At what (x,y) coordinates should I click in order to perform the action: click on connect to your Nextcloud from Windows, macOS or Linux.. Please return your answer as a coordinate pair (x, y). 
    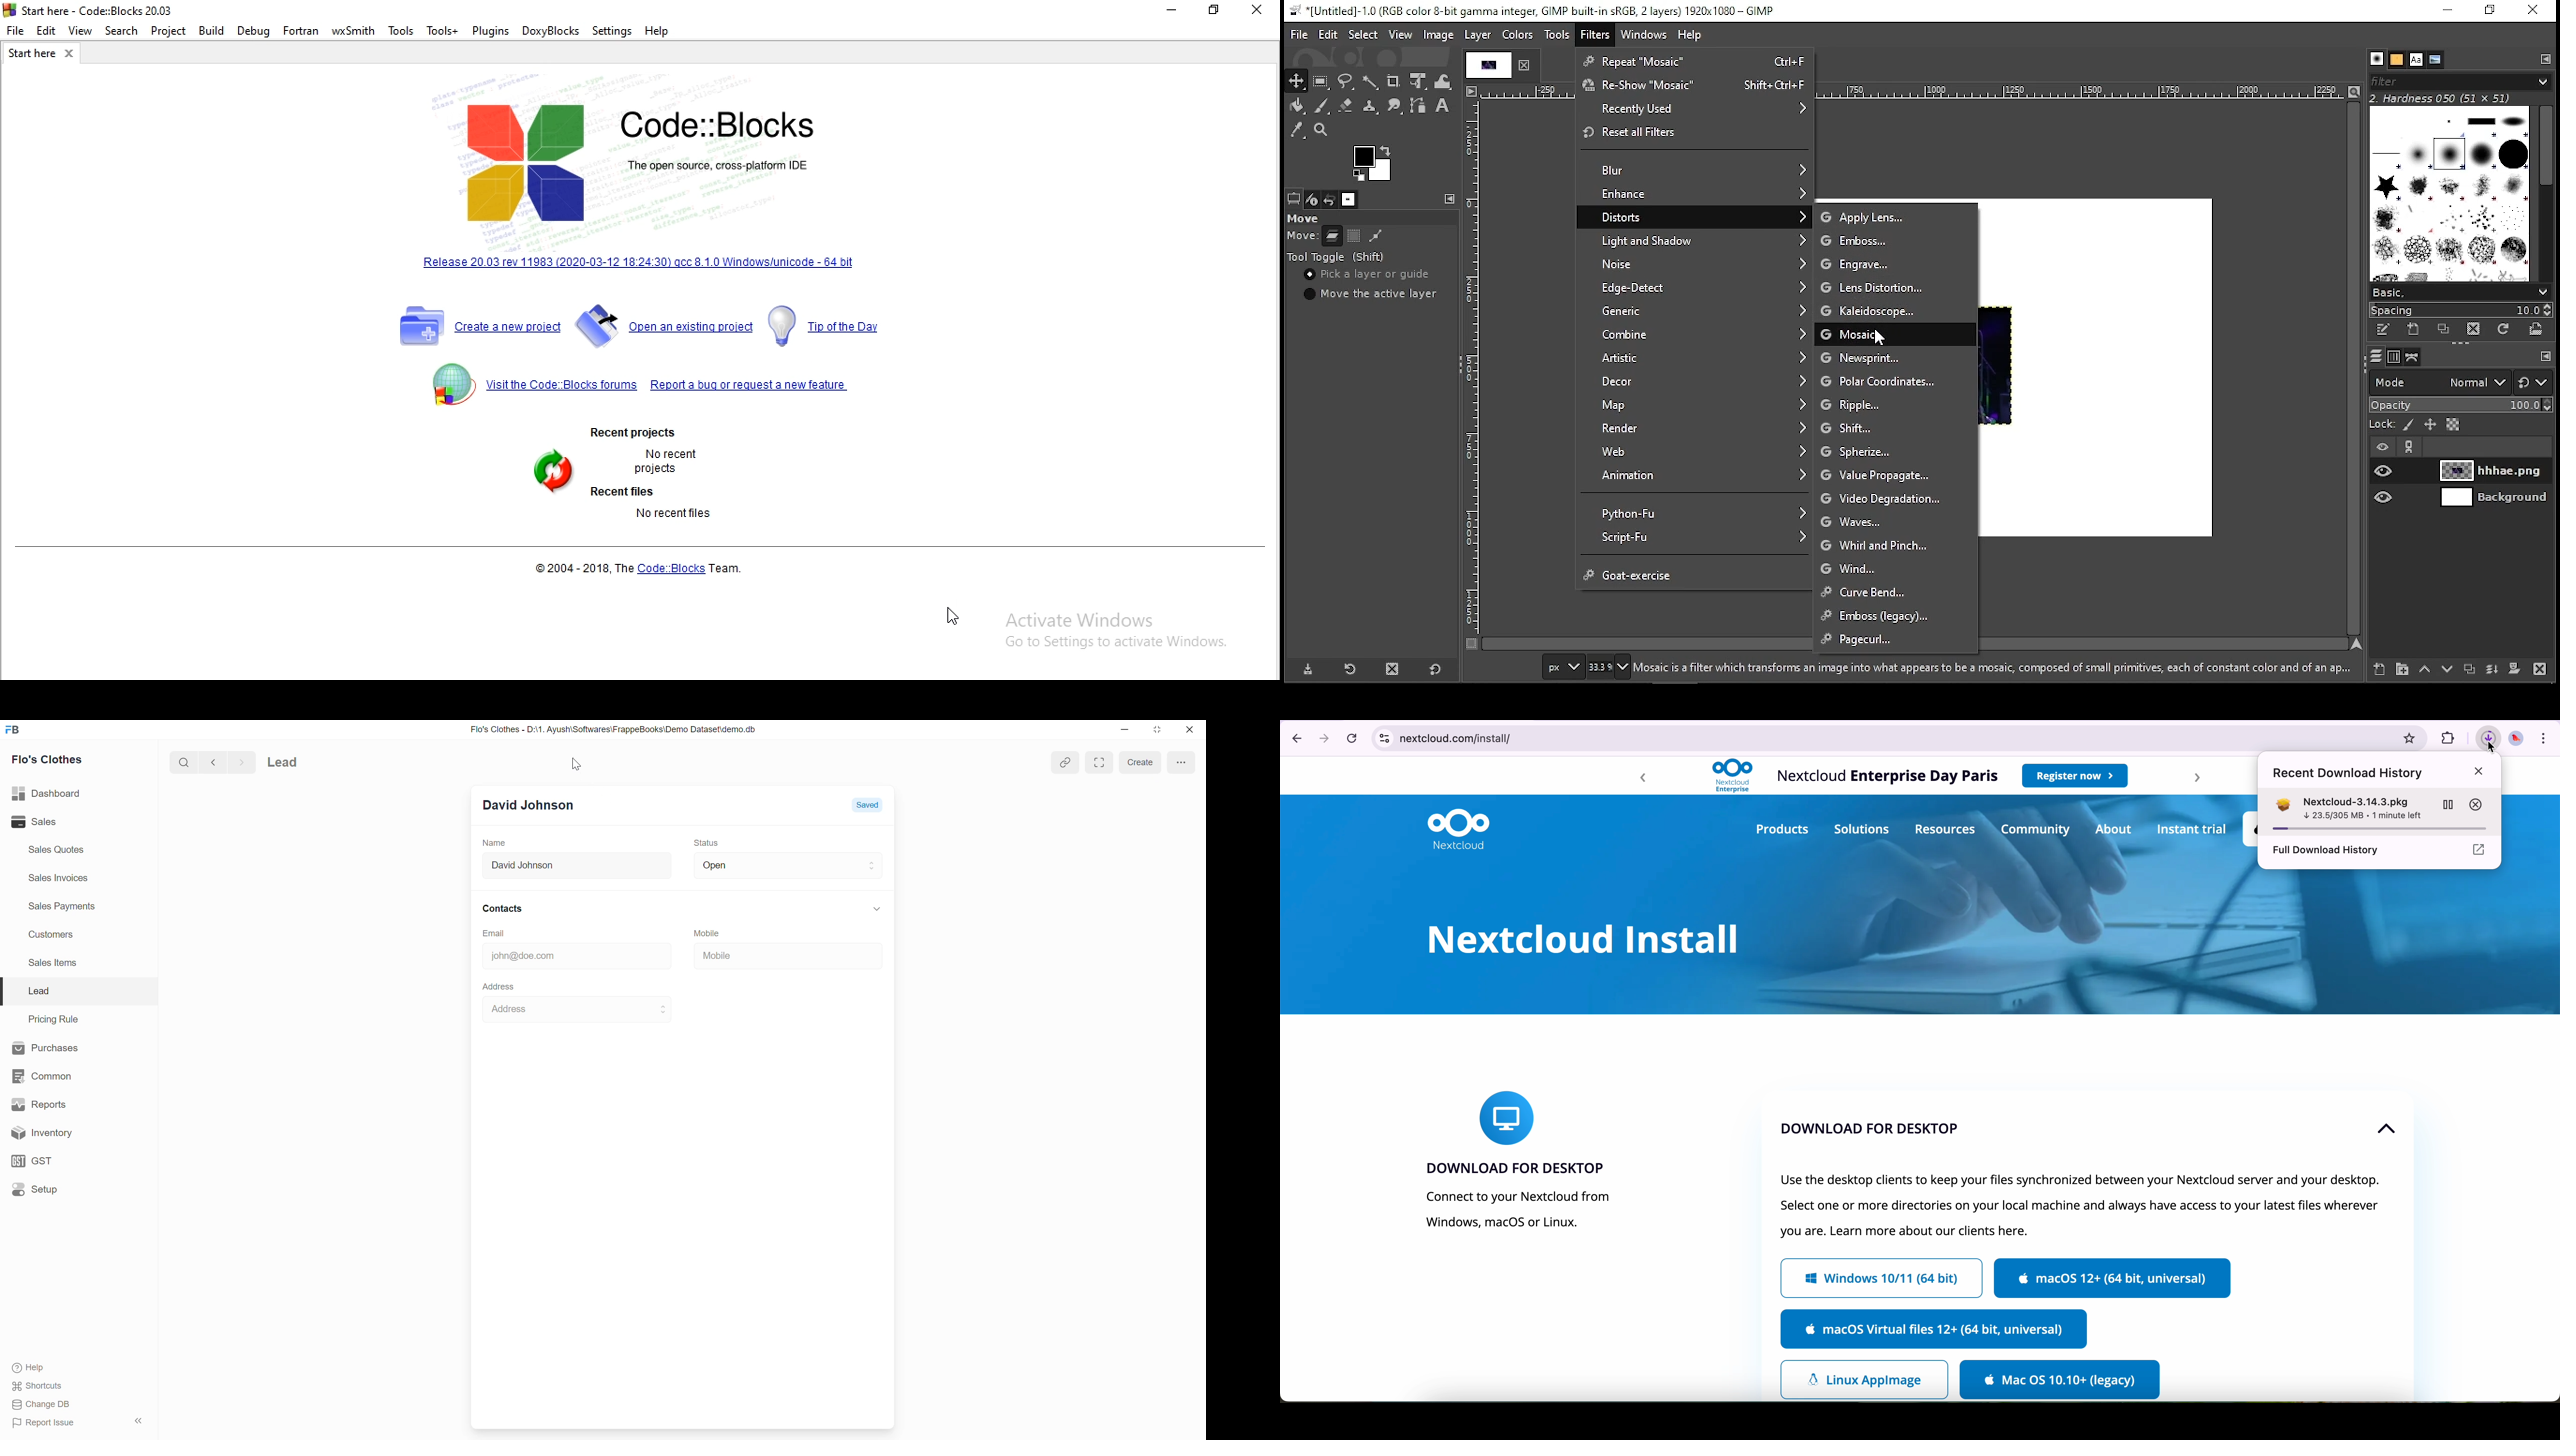
    Looking at the image, I should click on (1515, 1213).